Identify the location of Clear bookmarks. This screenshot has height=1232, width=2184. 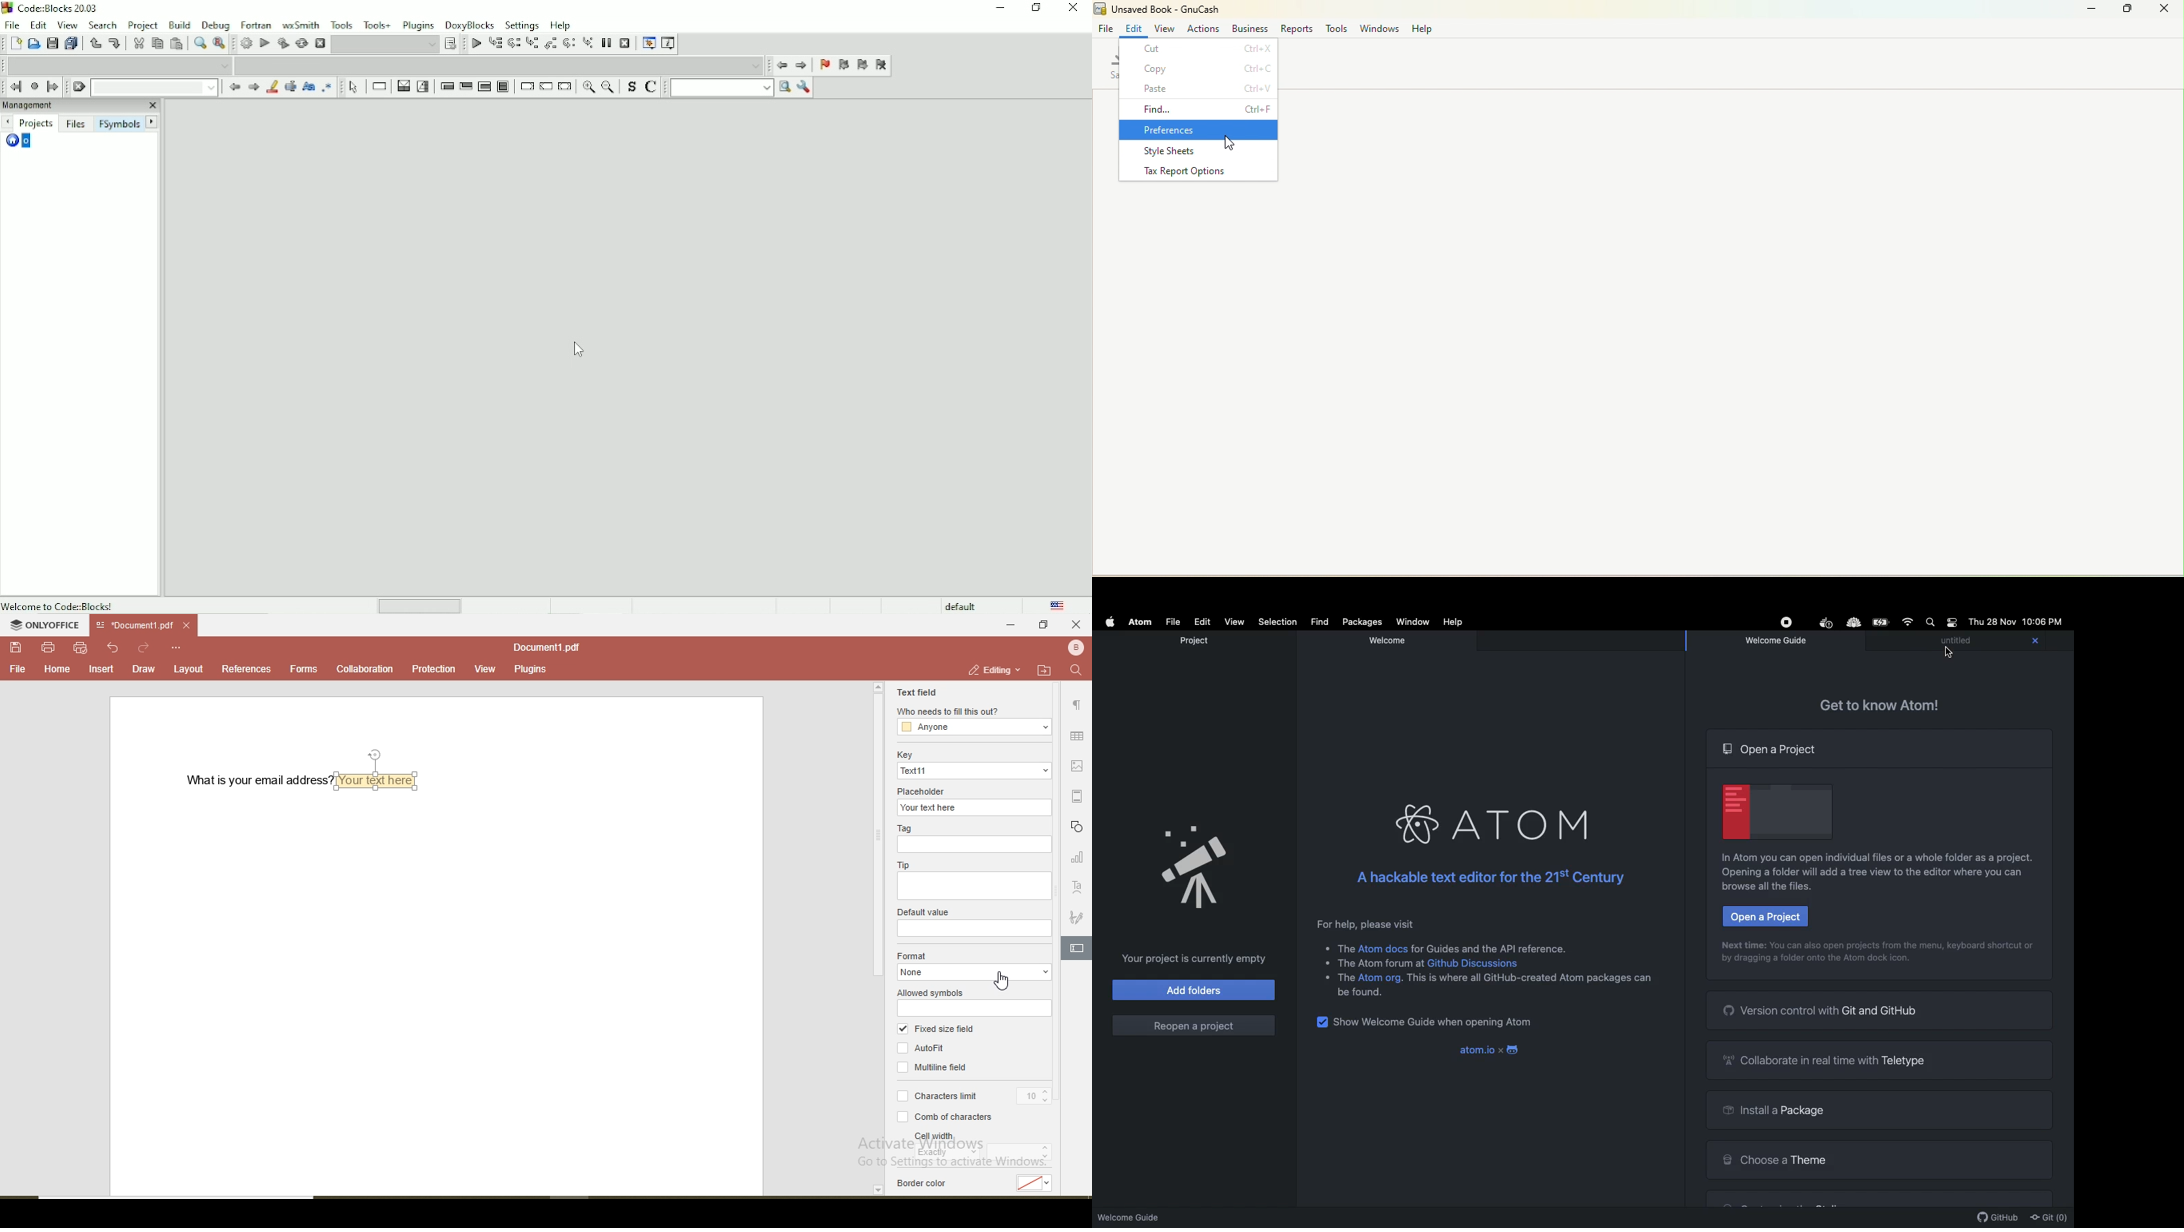
(881, 66).